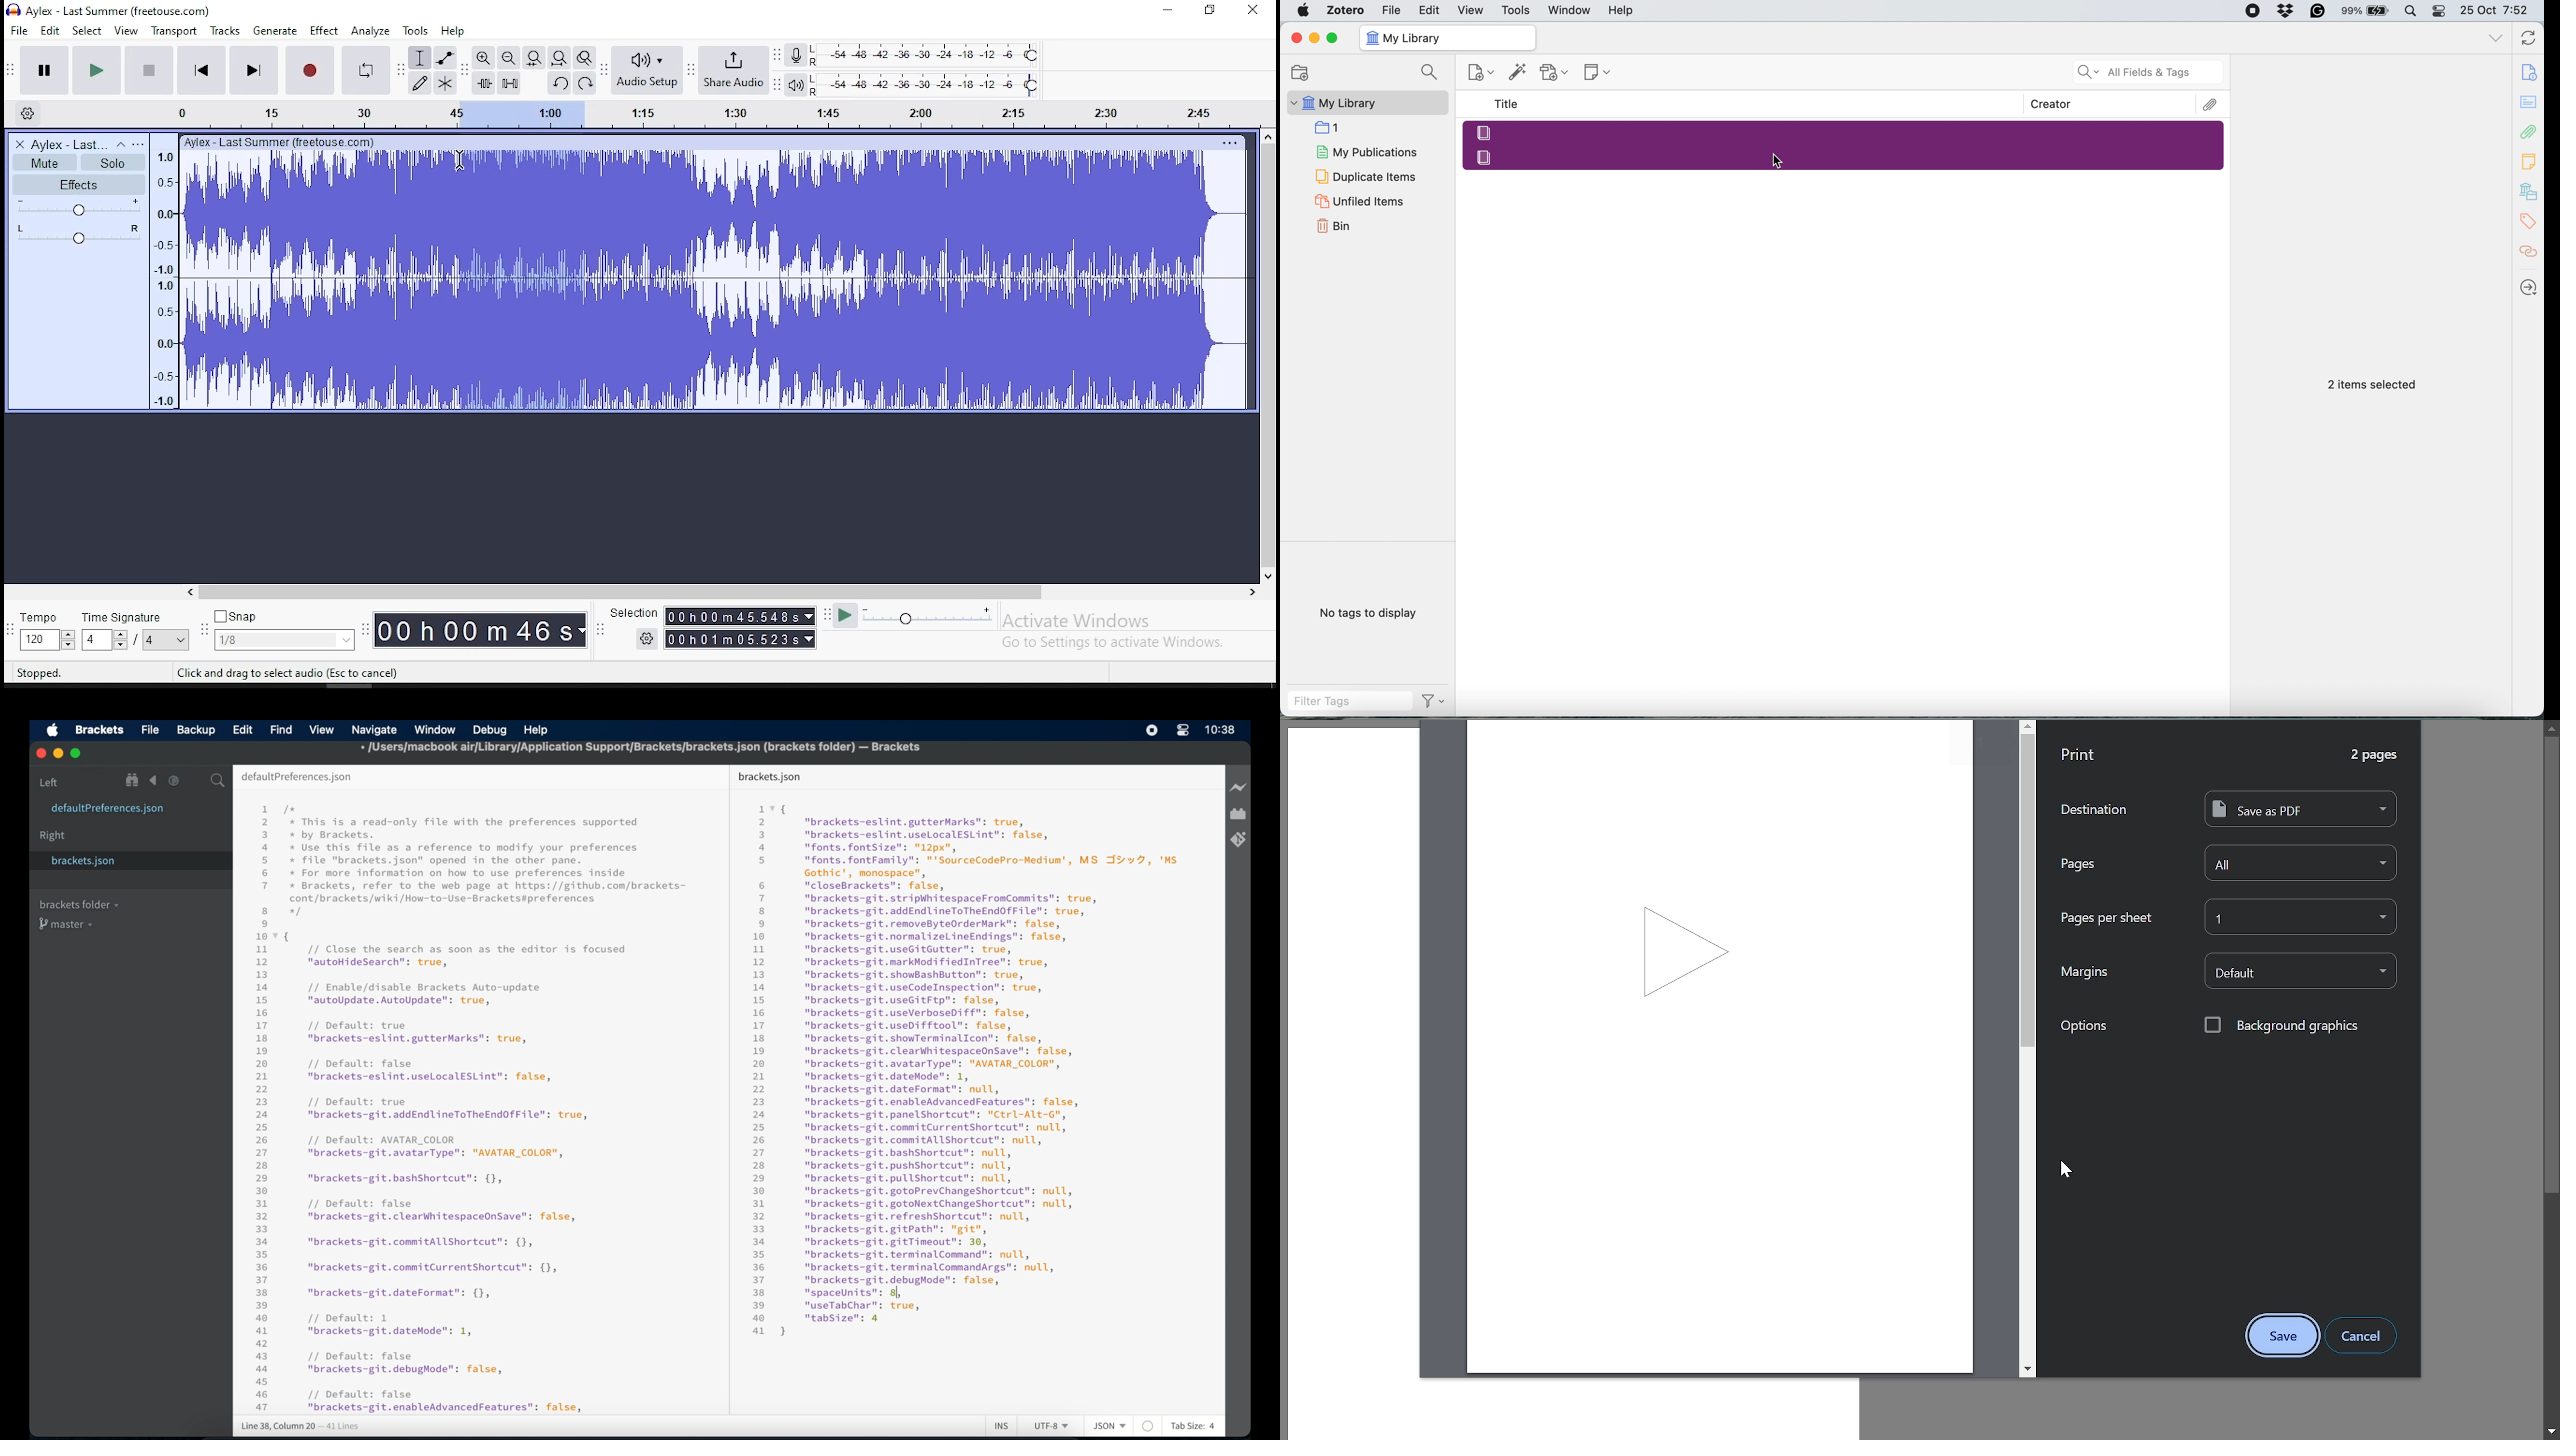 The image size is (2576, 1456). Describe the element at coordinates (445, 58) in the screenshot. I see `envelope tool` at that location.